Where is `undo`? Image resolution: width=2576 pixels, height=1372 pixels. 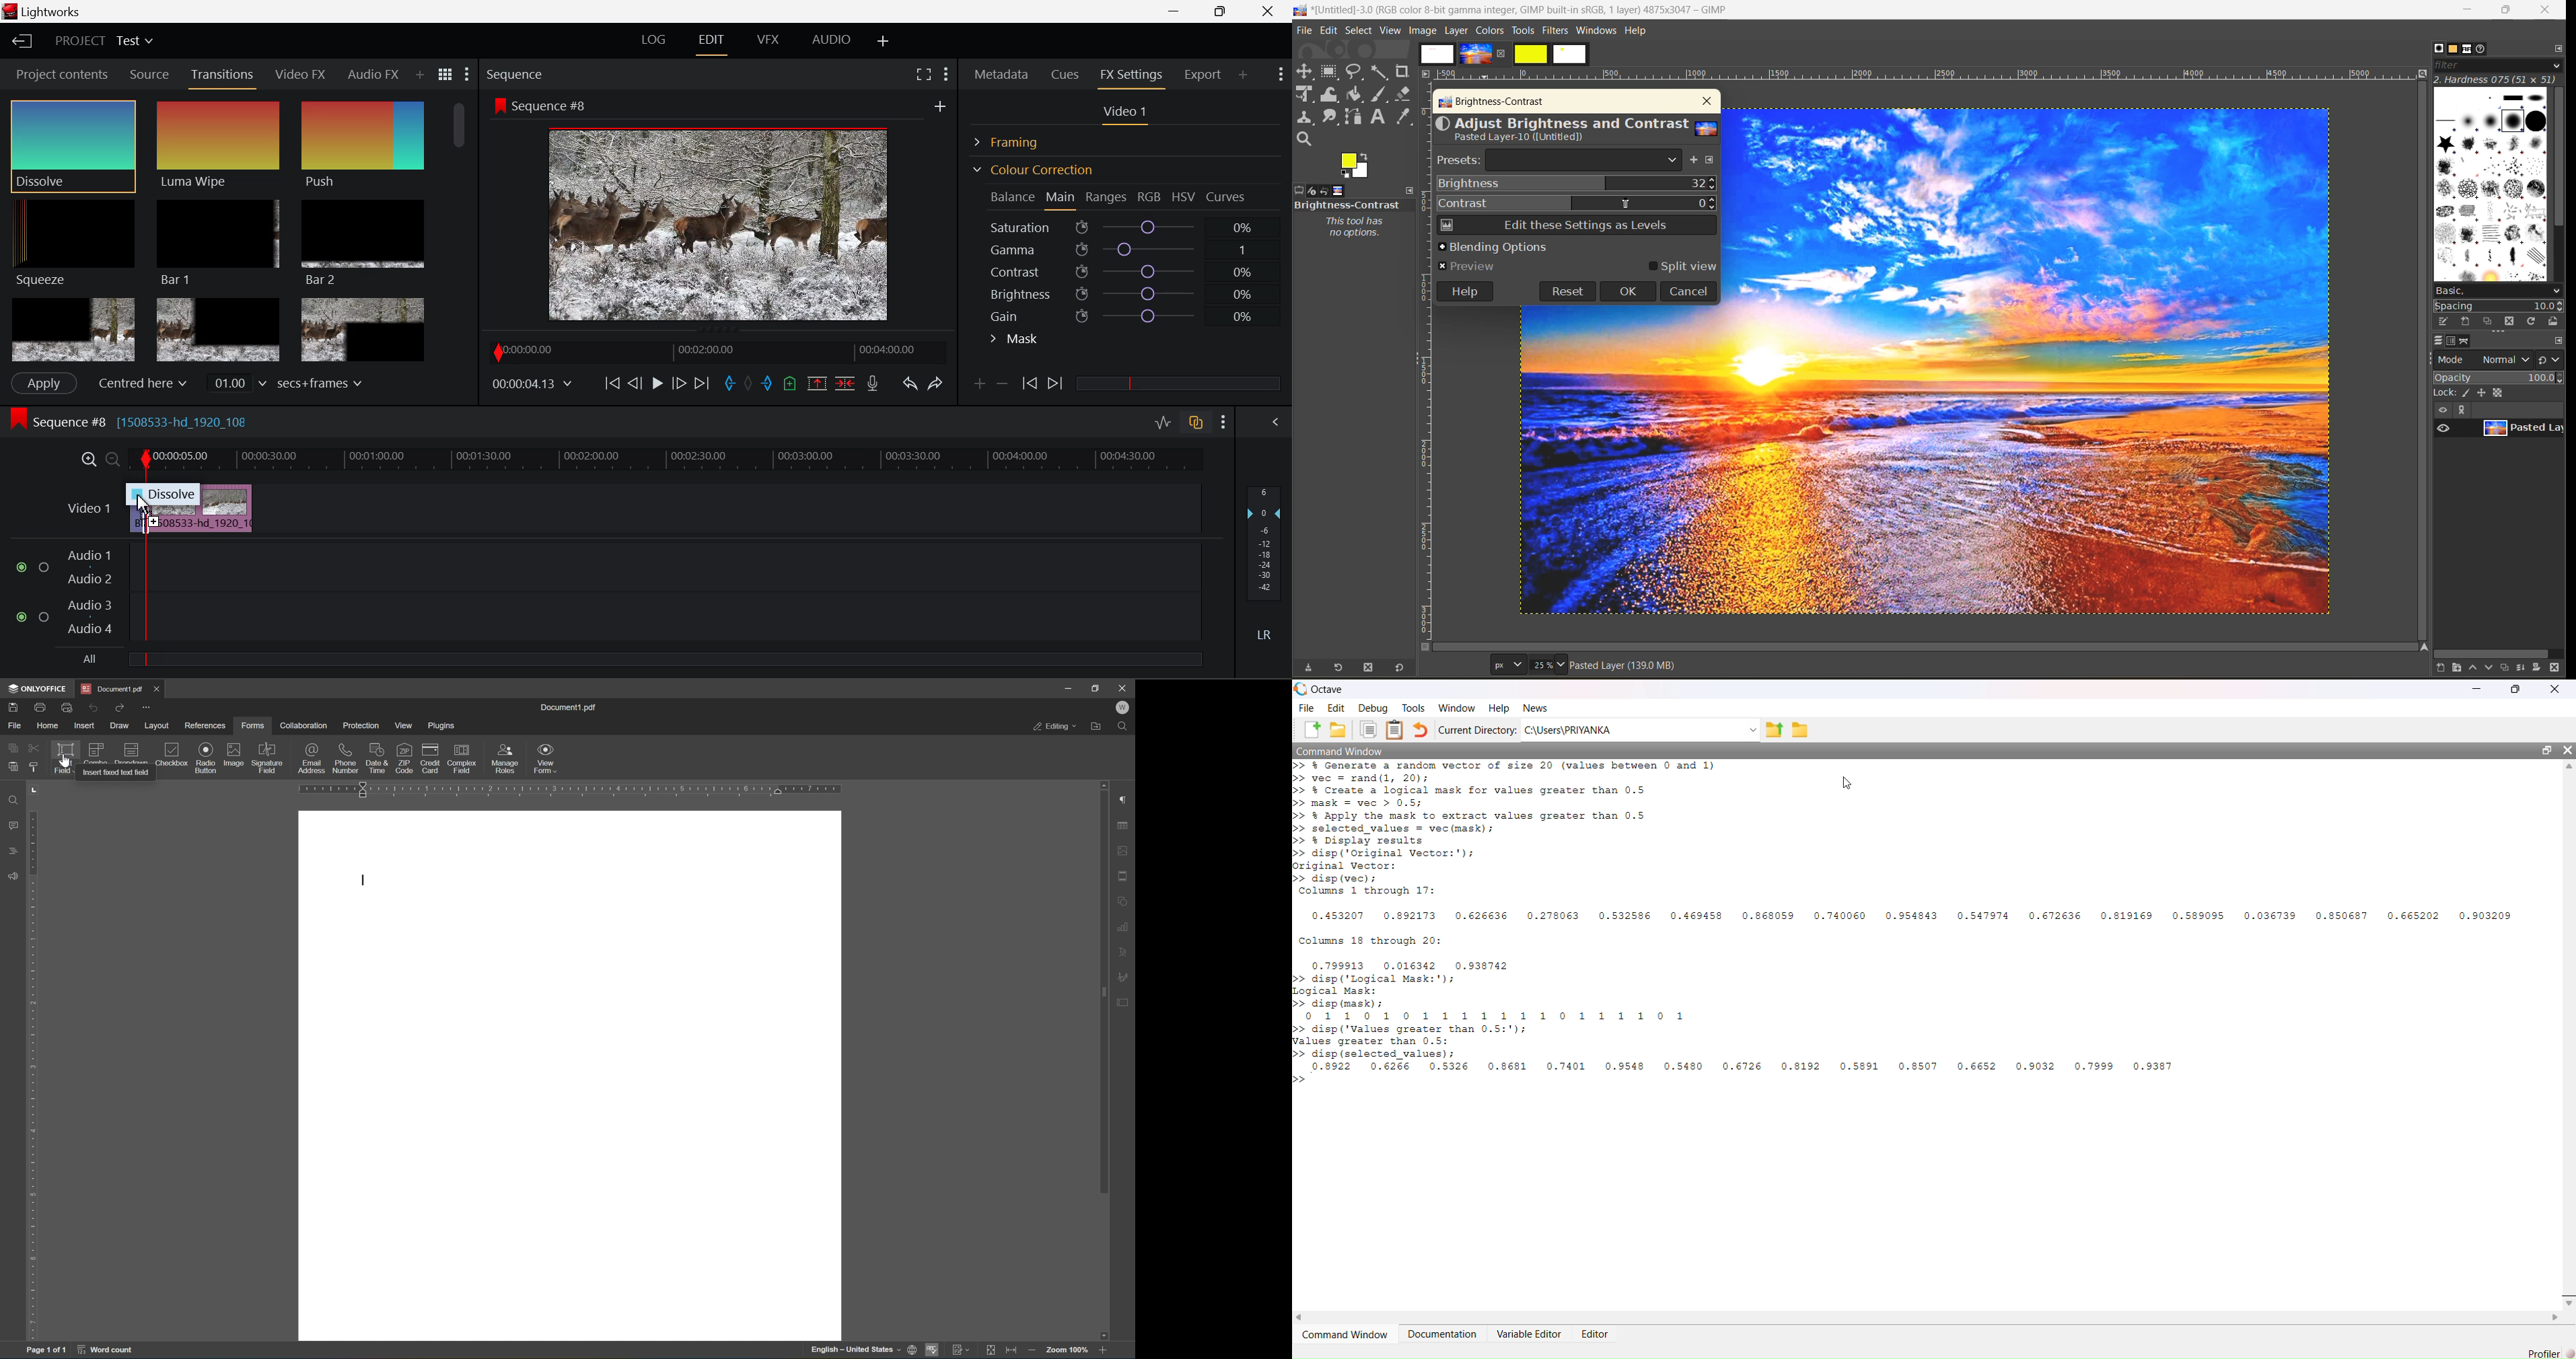 undo is located at coordinates (91, 708).